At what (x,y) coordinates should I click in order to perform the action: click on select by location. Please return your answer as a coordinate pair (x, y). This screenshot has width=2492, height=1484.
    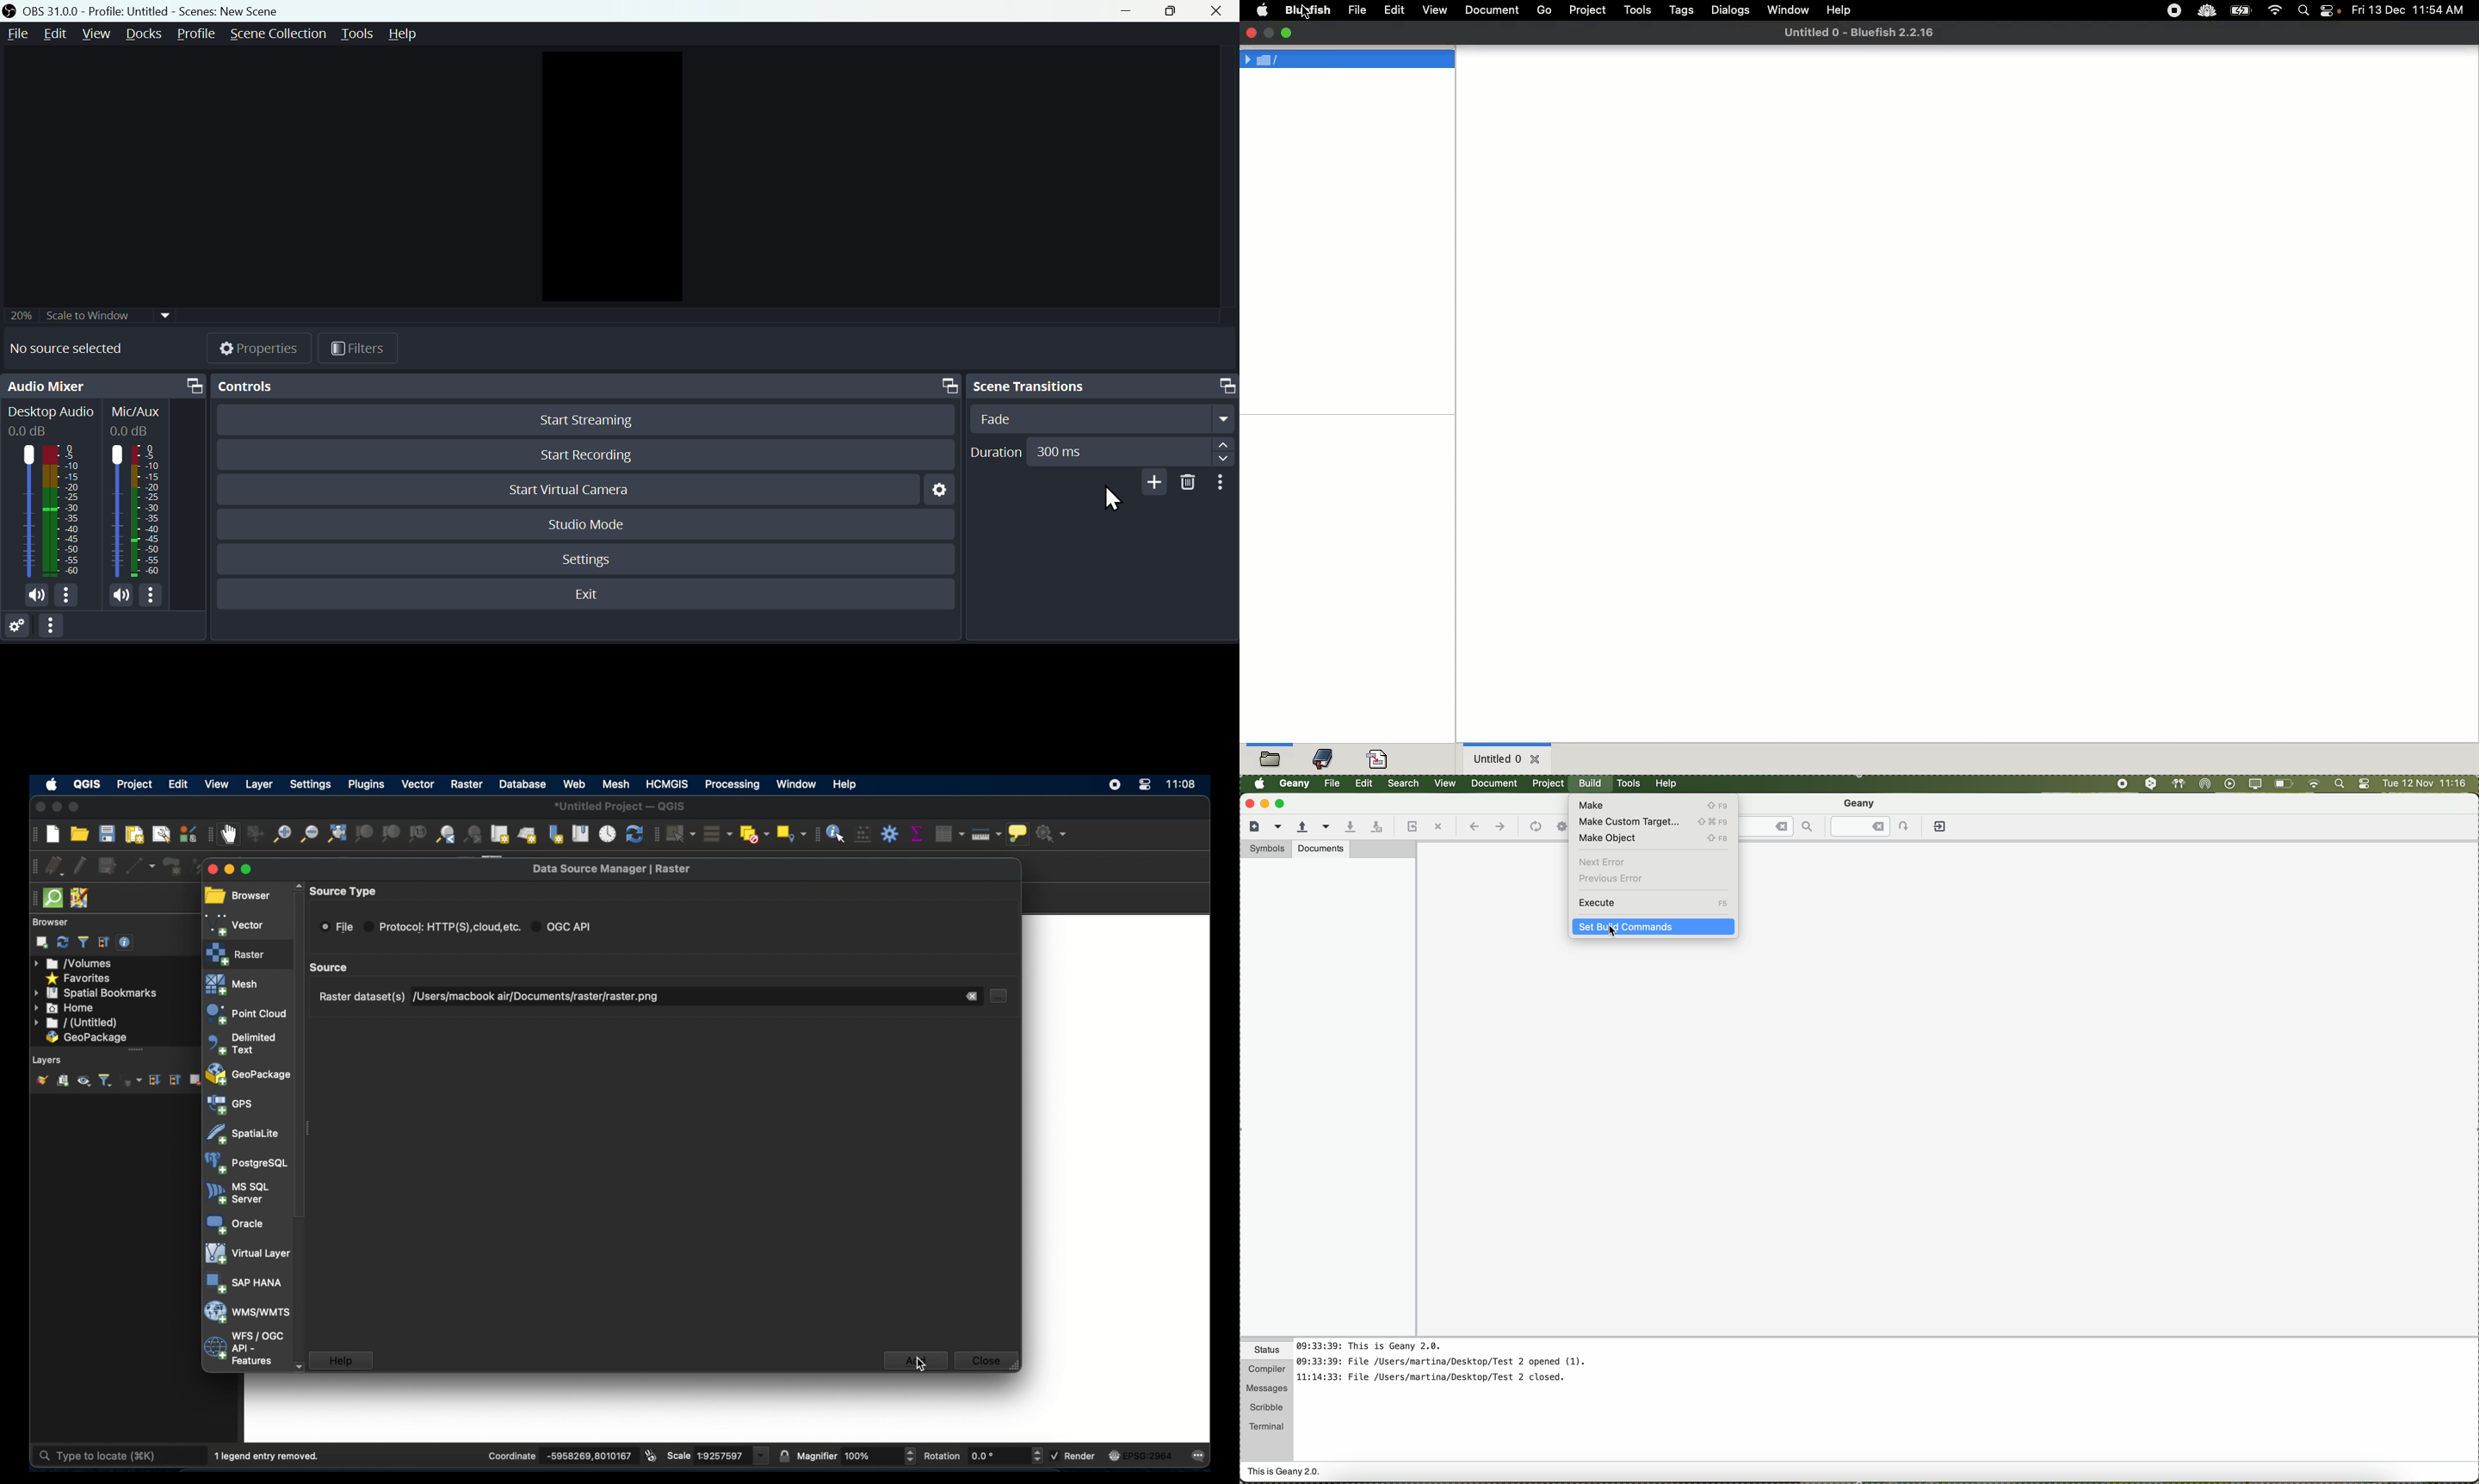
    Looking at the image, I should click on (790, 833).